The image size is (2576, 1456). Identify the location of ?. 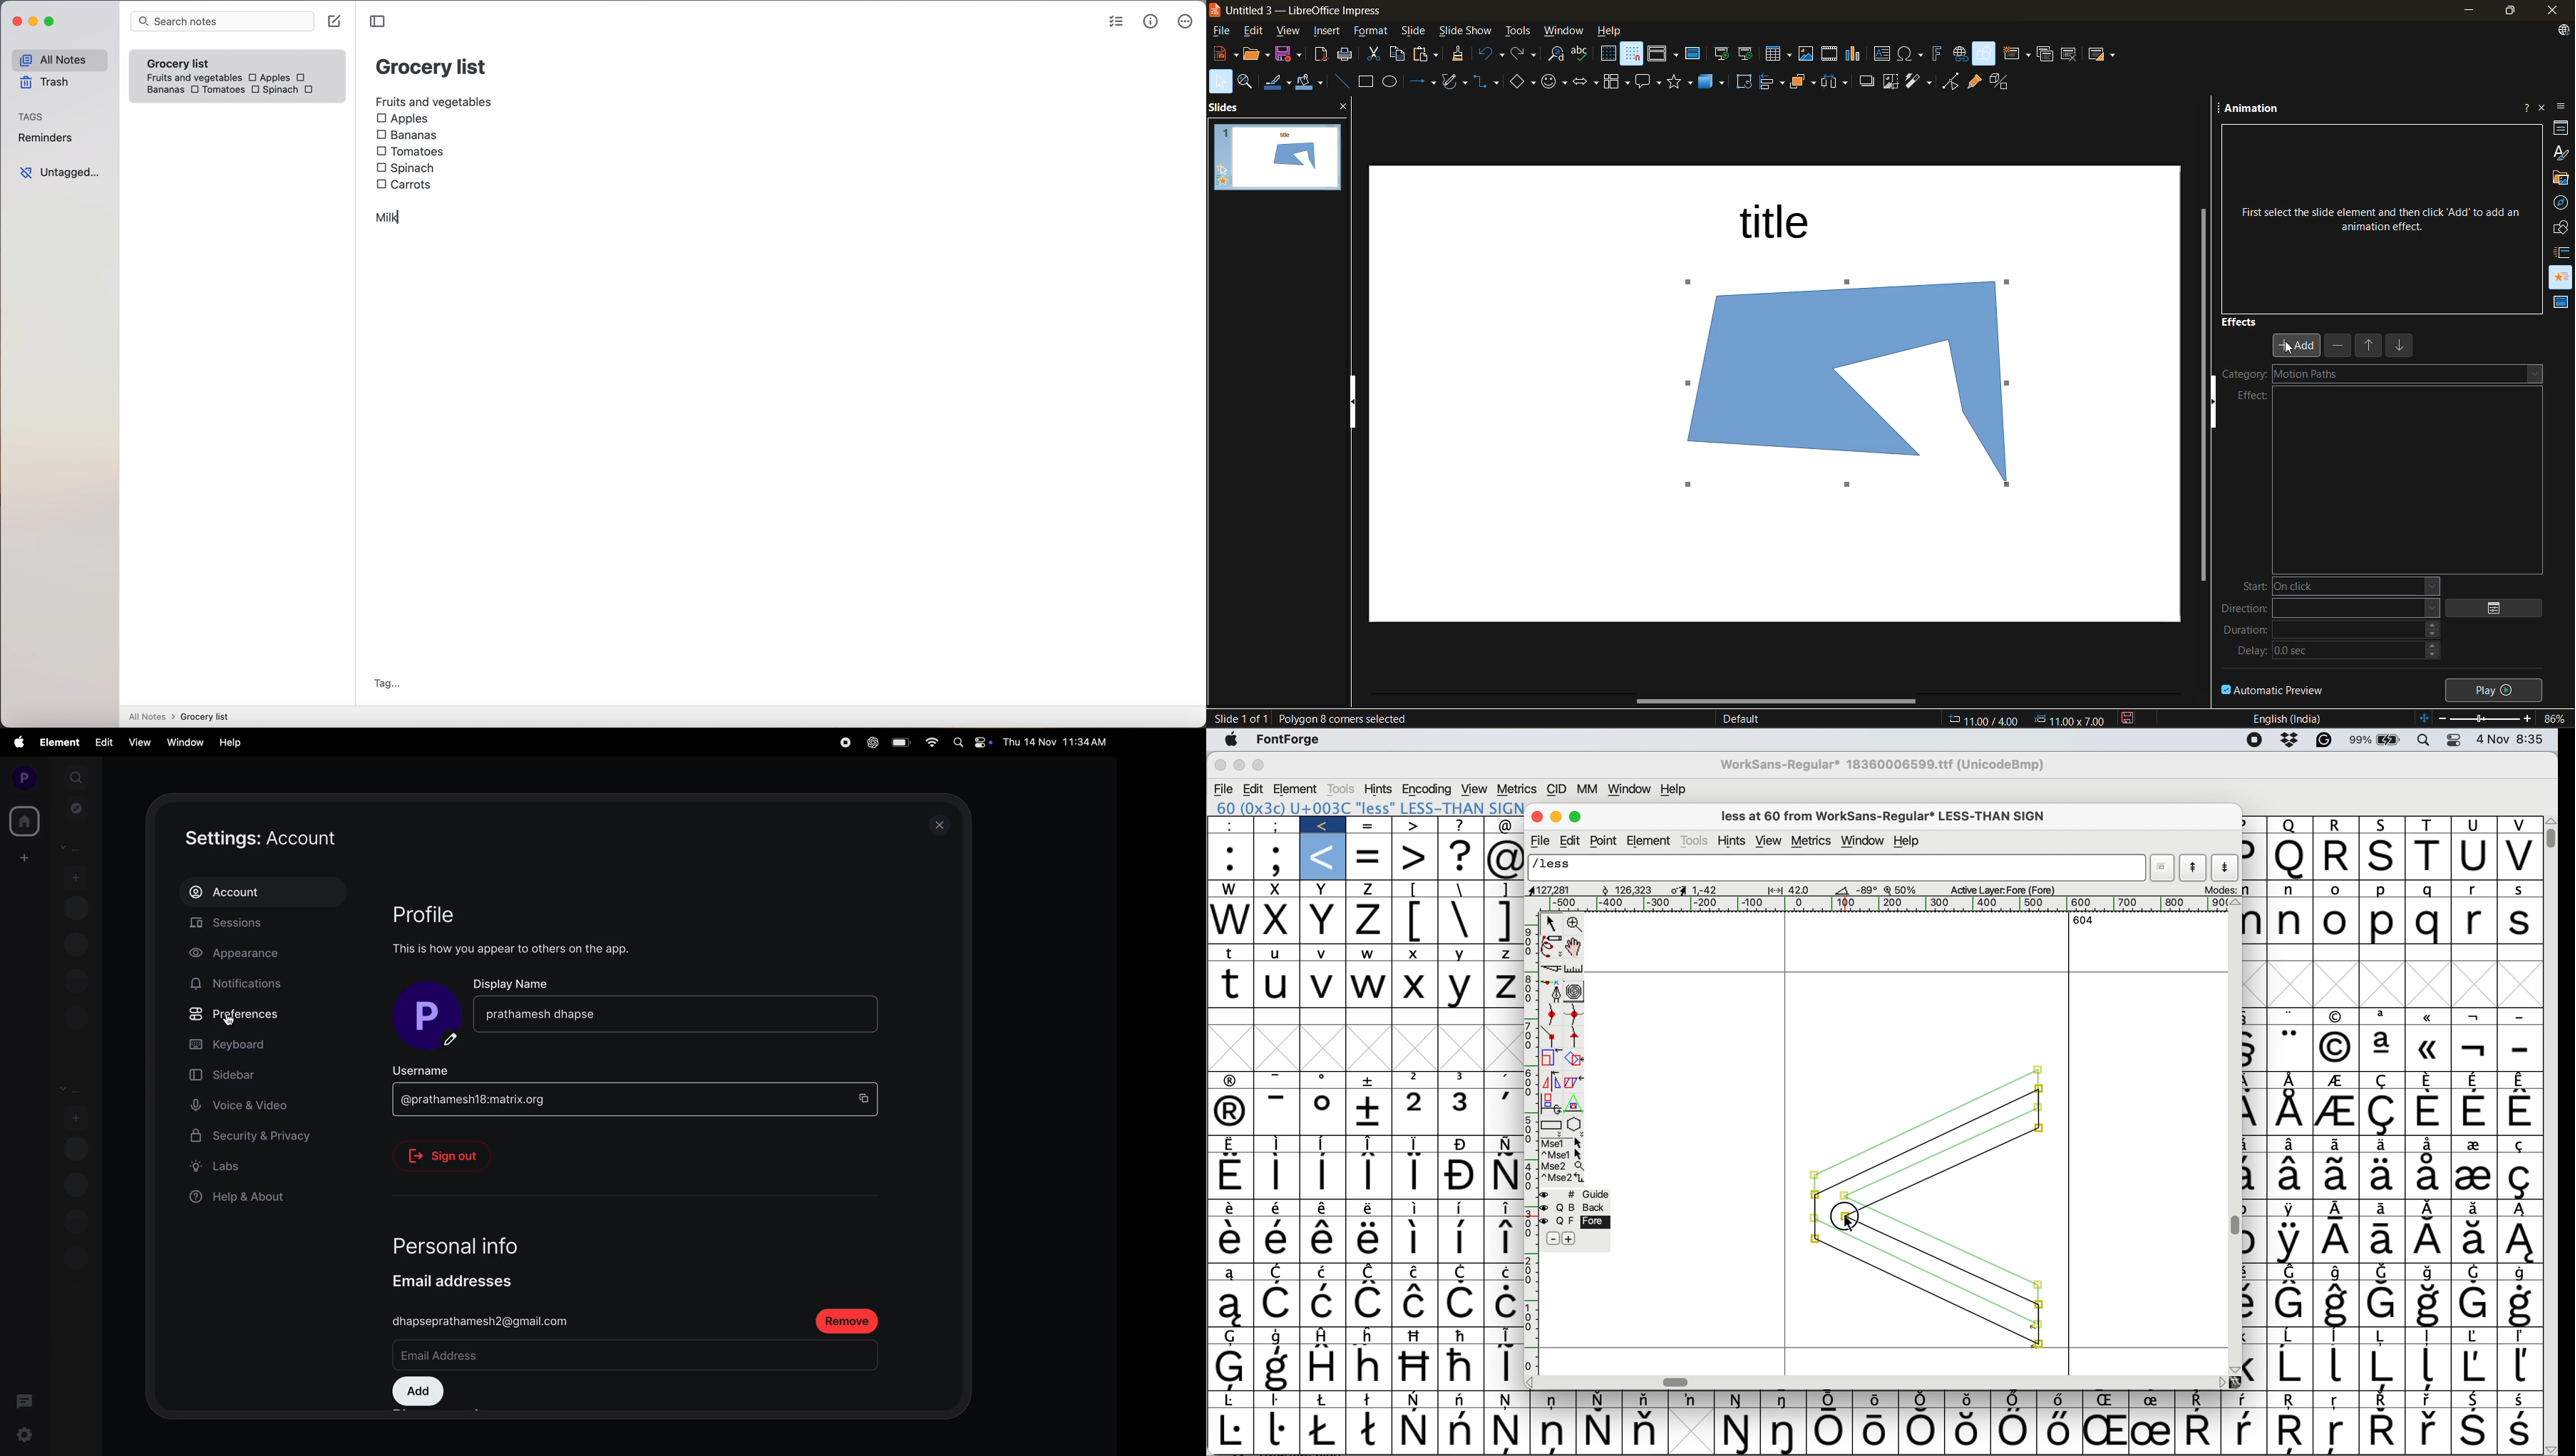
(1461, 856).